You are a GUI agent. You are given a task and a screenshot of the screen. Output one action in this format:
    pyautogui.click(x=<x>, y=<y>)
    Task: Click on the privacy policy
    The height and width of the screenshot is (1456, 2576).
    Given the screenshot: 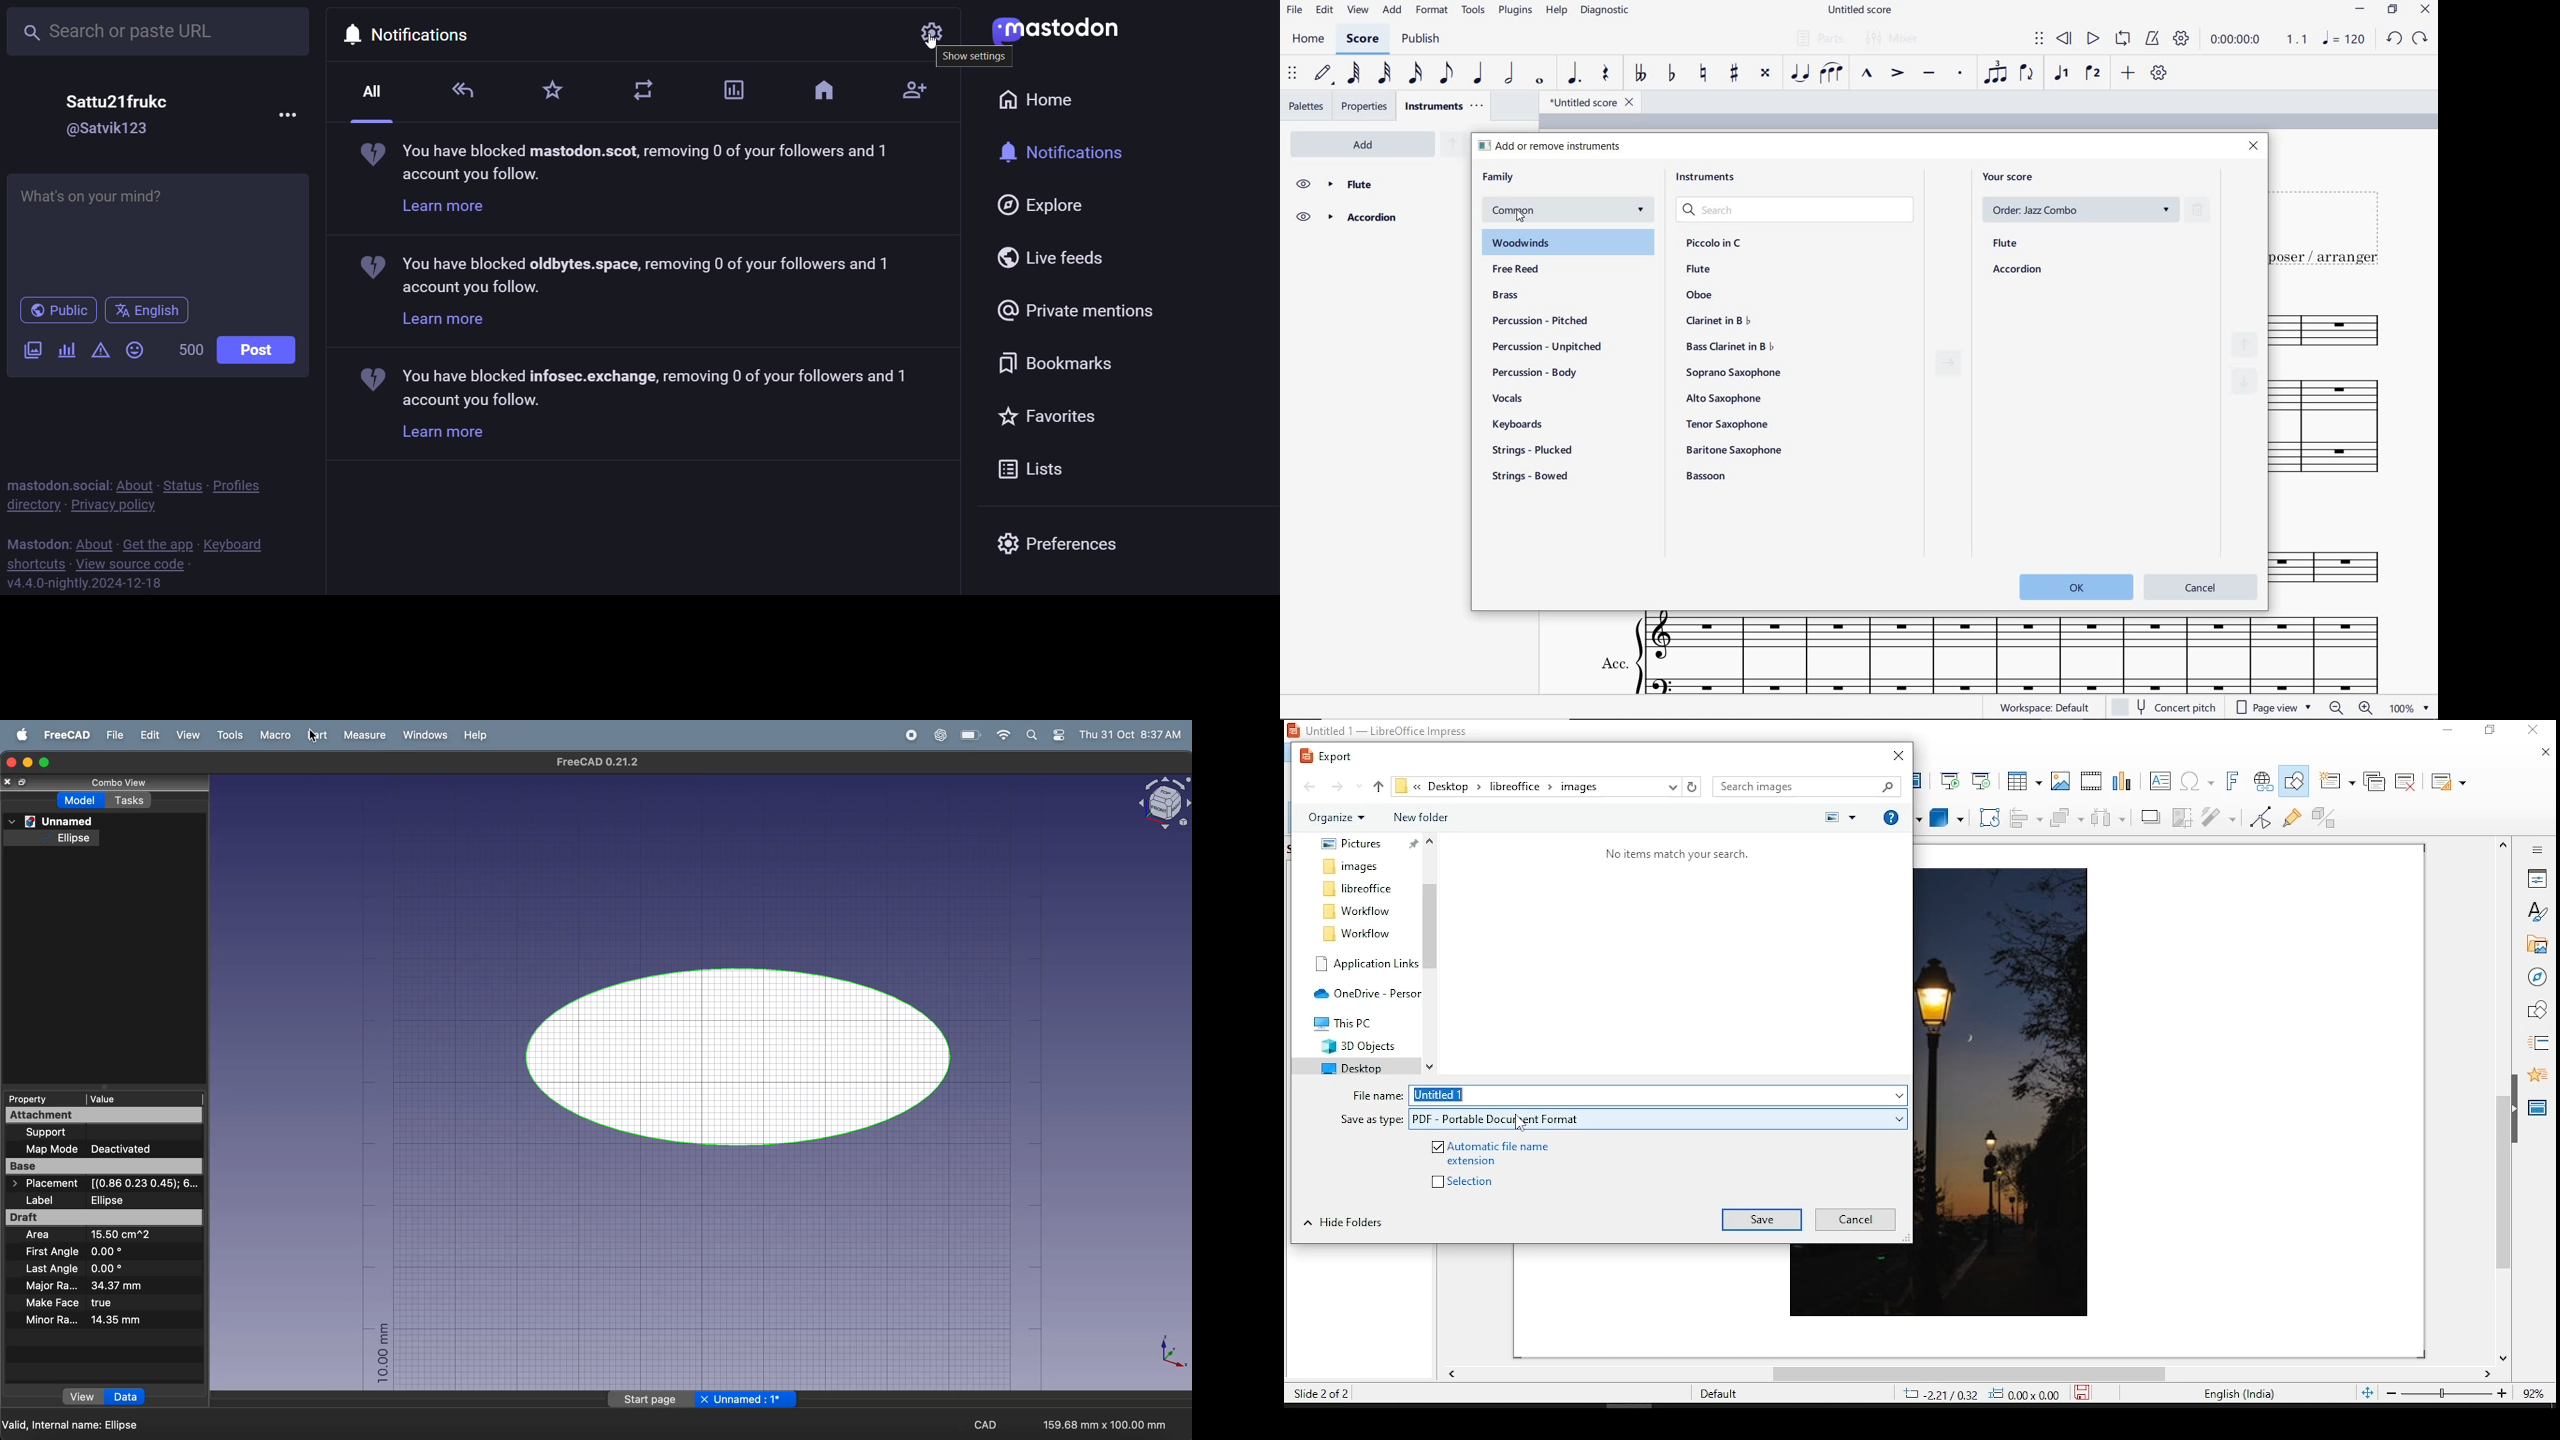 What is the action you would take?
    pyautogui.click(x=121, y=505)
    